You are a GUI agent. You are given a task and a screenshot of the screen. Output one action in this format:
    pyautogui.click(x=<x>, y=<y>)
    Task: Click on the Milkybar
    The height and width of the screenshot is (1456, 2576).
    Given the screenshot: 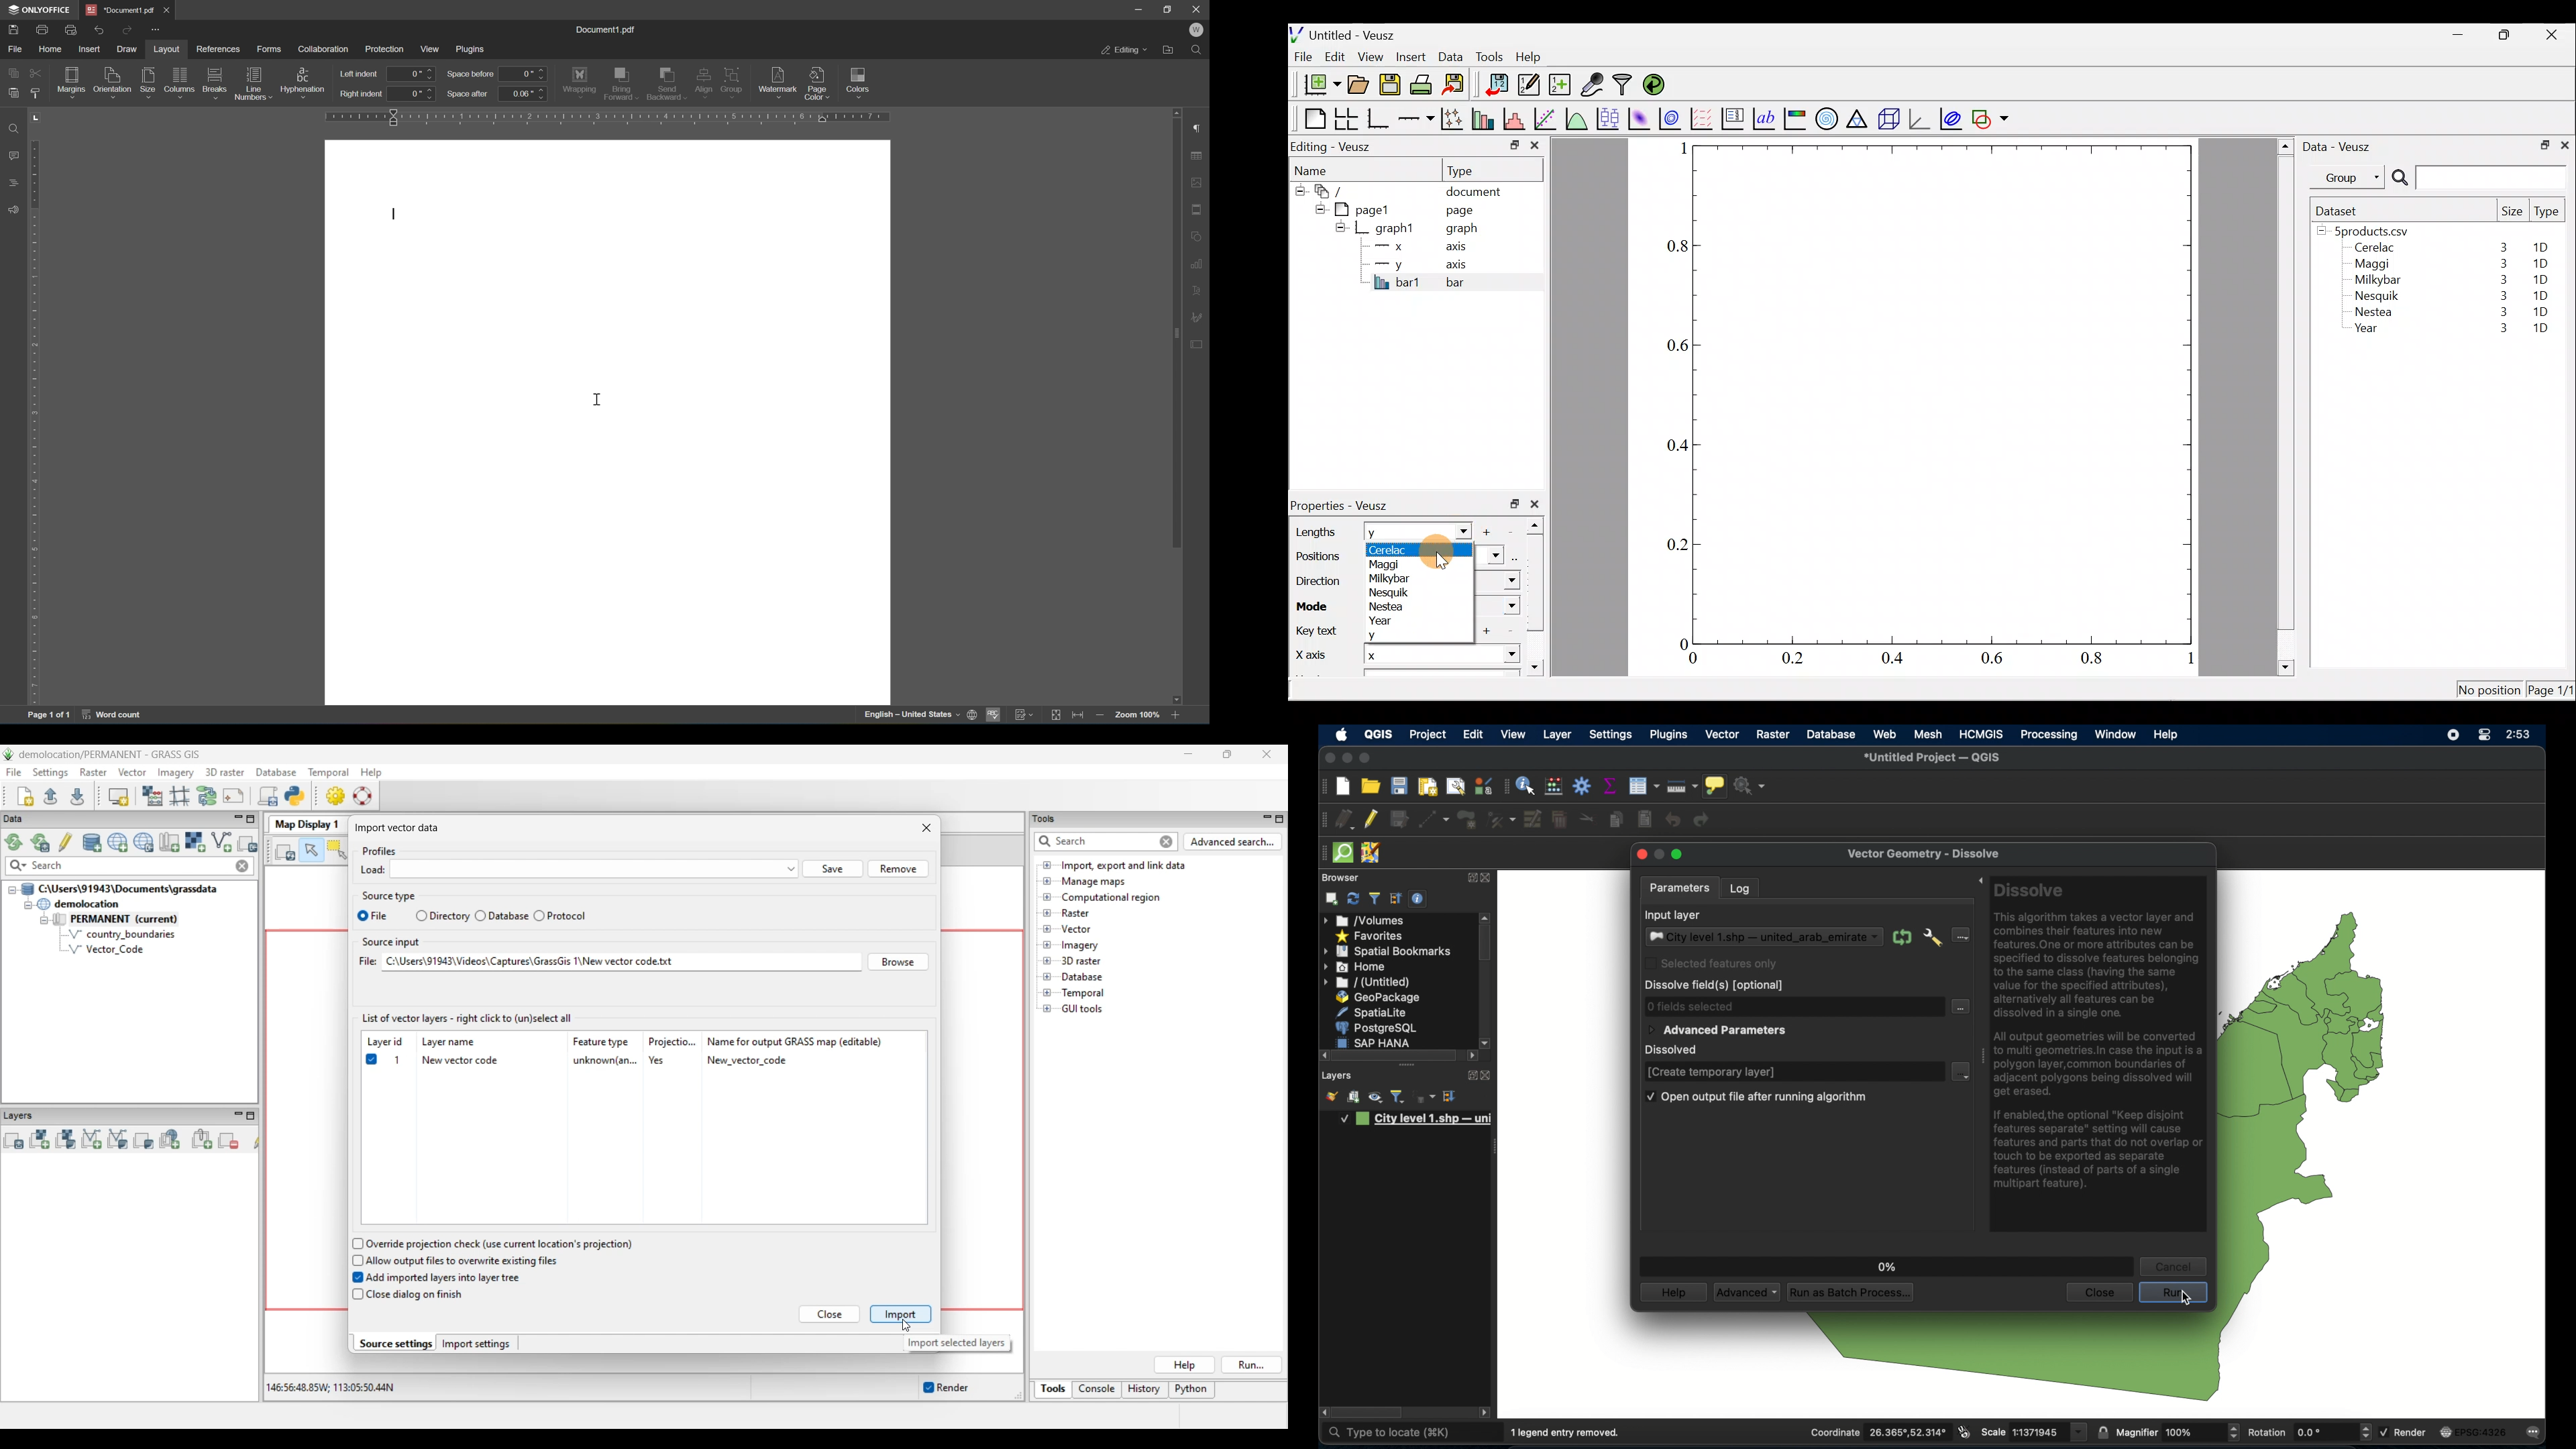 What is the action you would take?
    pyautogui.click(x=2374, y=281)
    